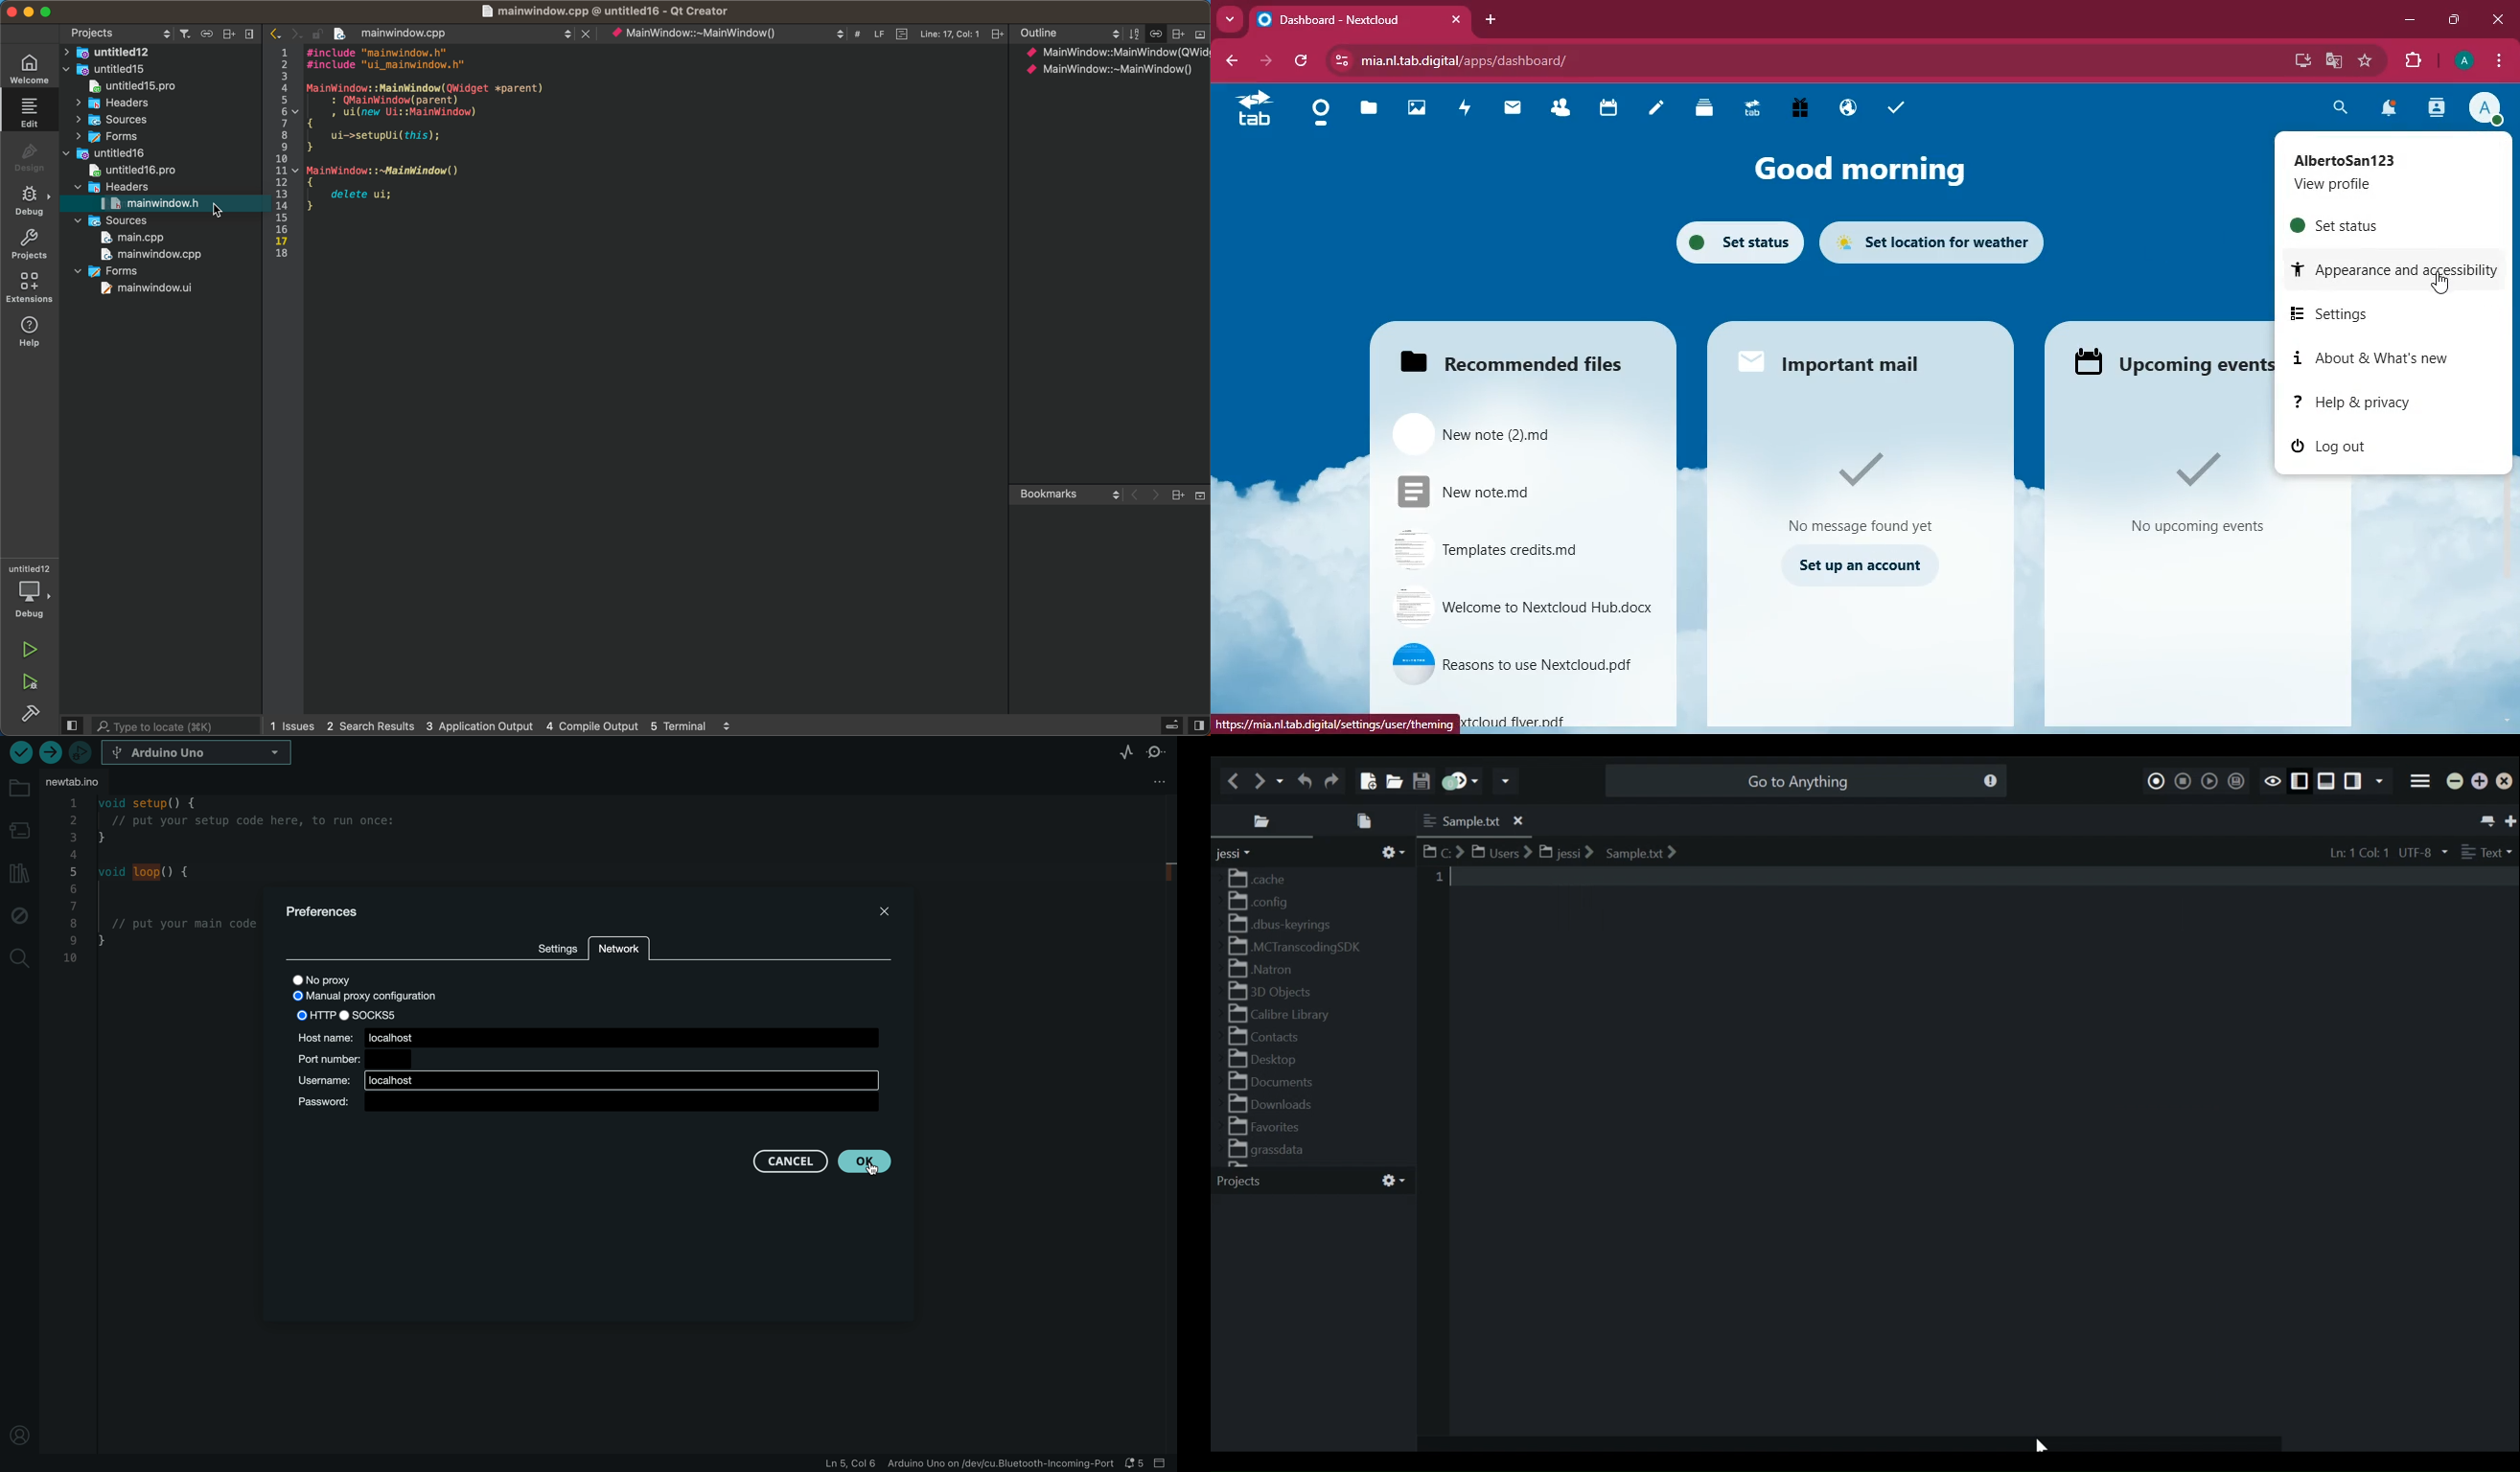  Describe the element at coordinates (1363, 20) in the screenshot. I see `dashboard-nextcloud` at that location.